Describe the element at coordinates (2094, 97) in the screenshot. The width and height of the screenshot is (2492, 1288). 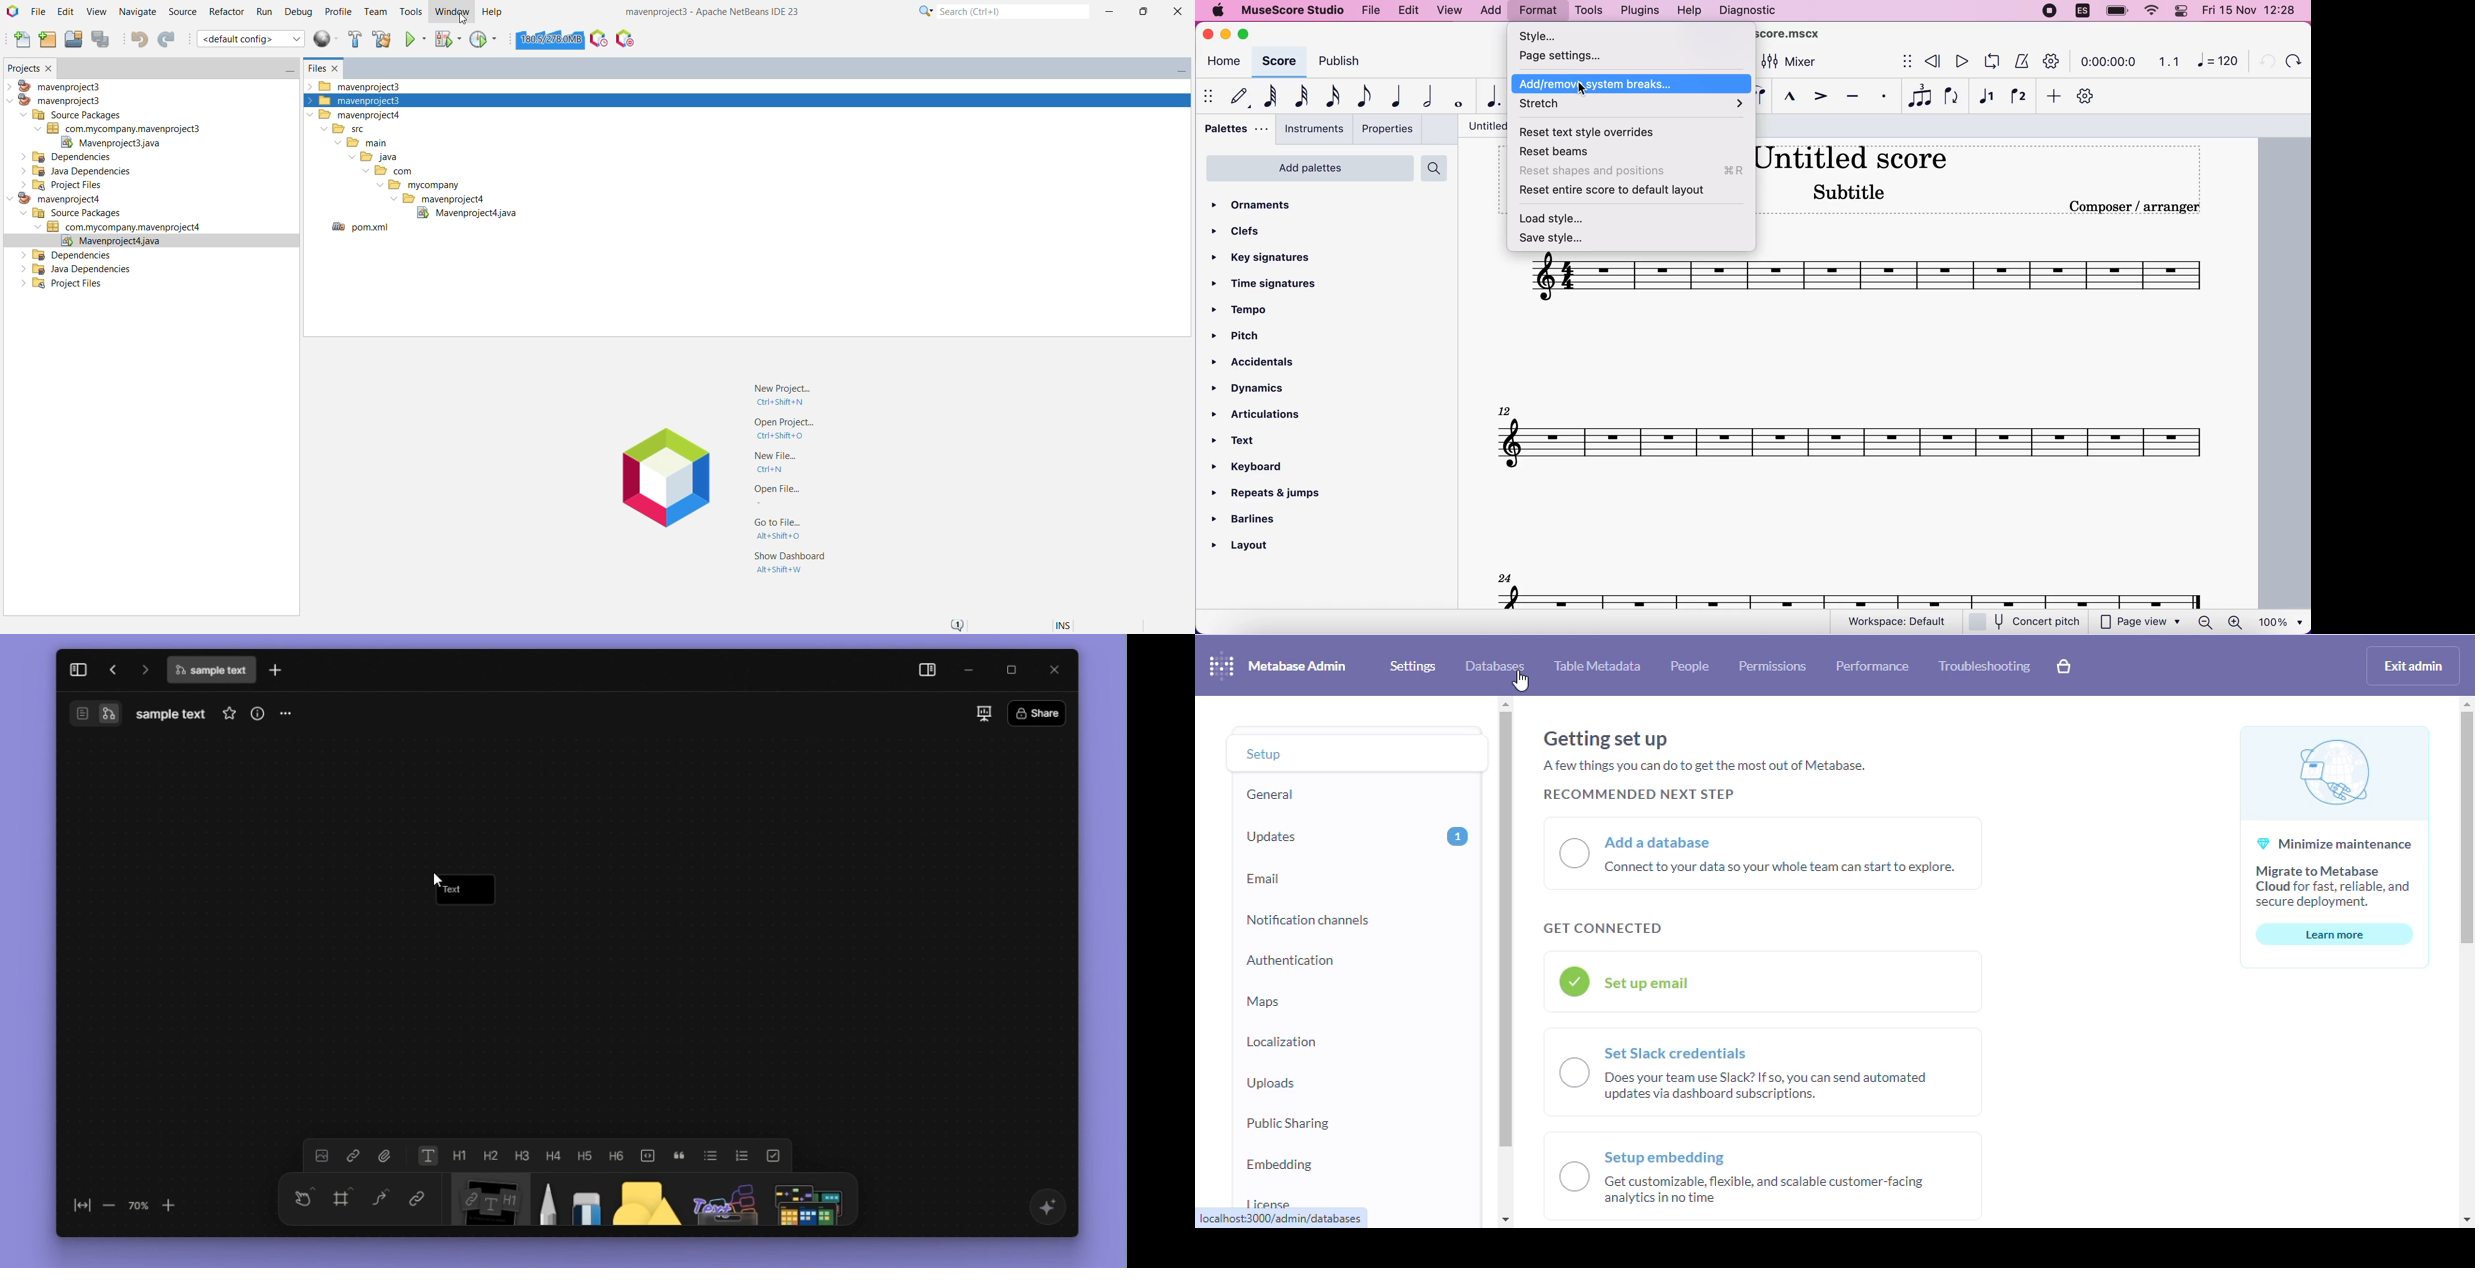
I see `customization tool` at that location.